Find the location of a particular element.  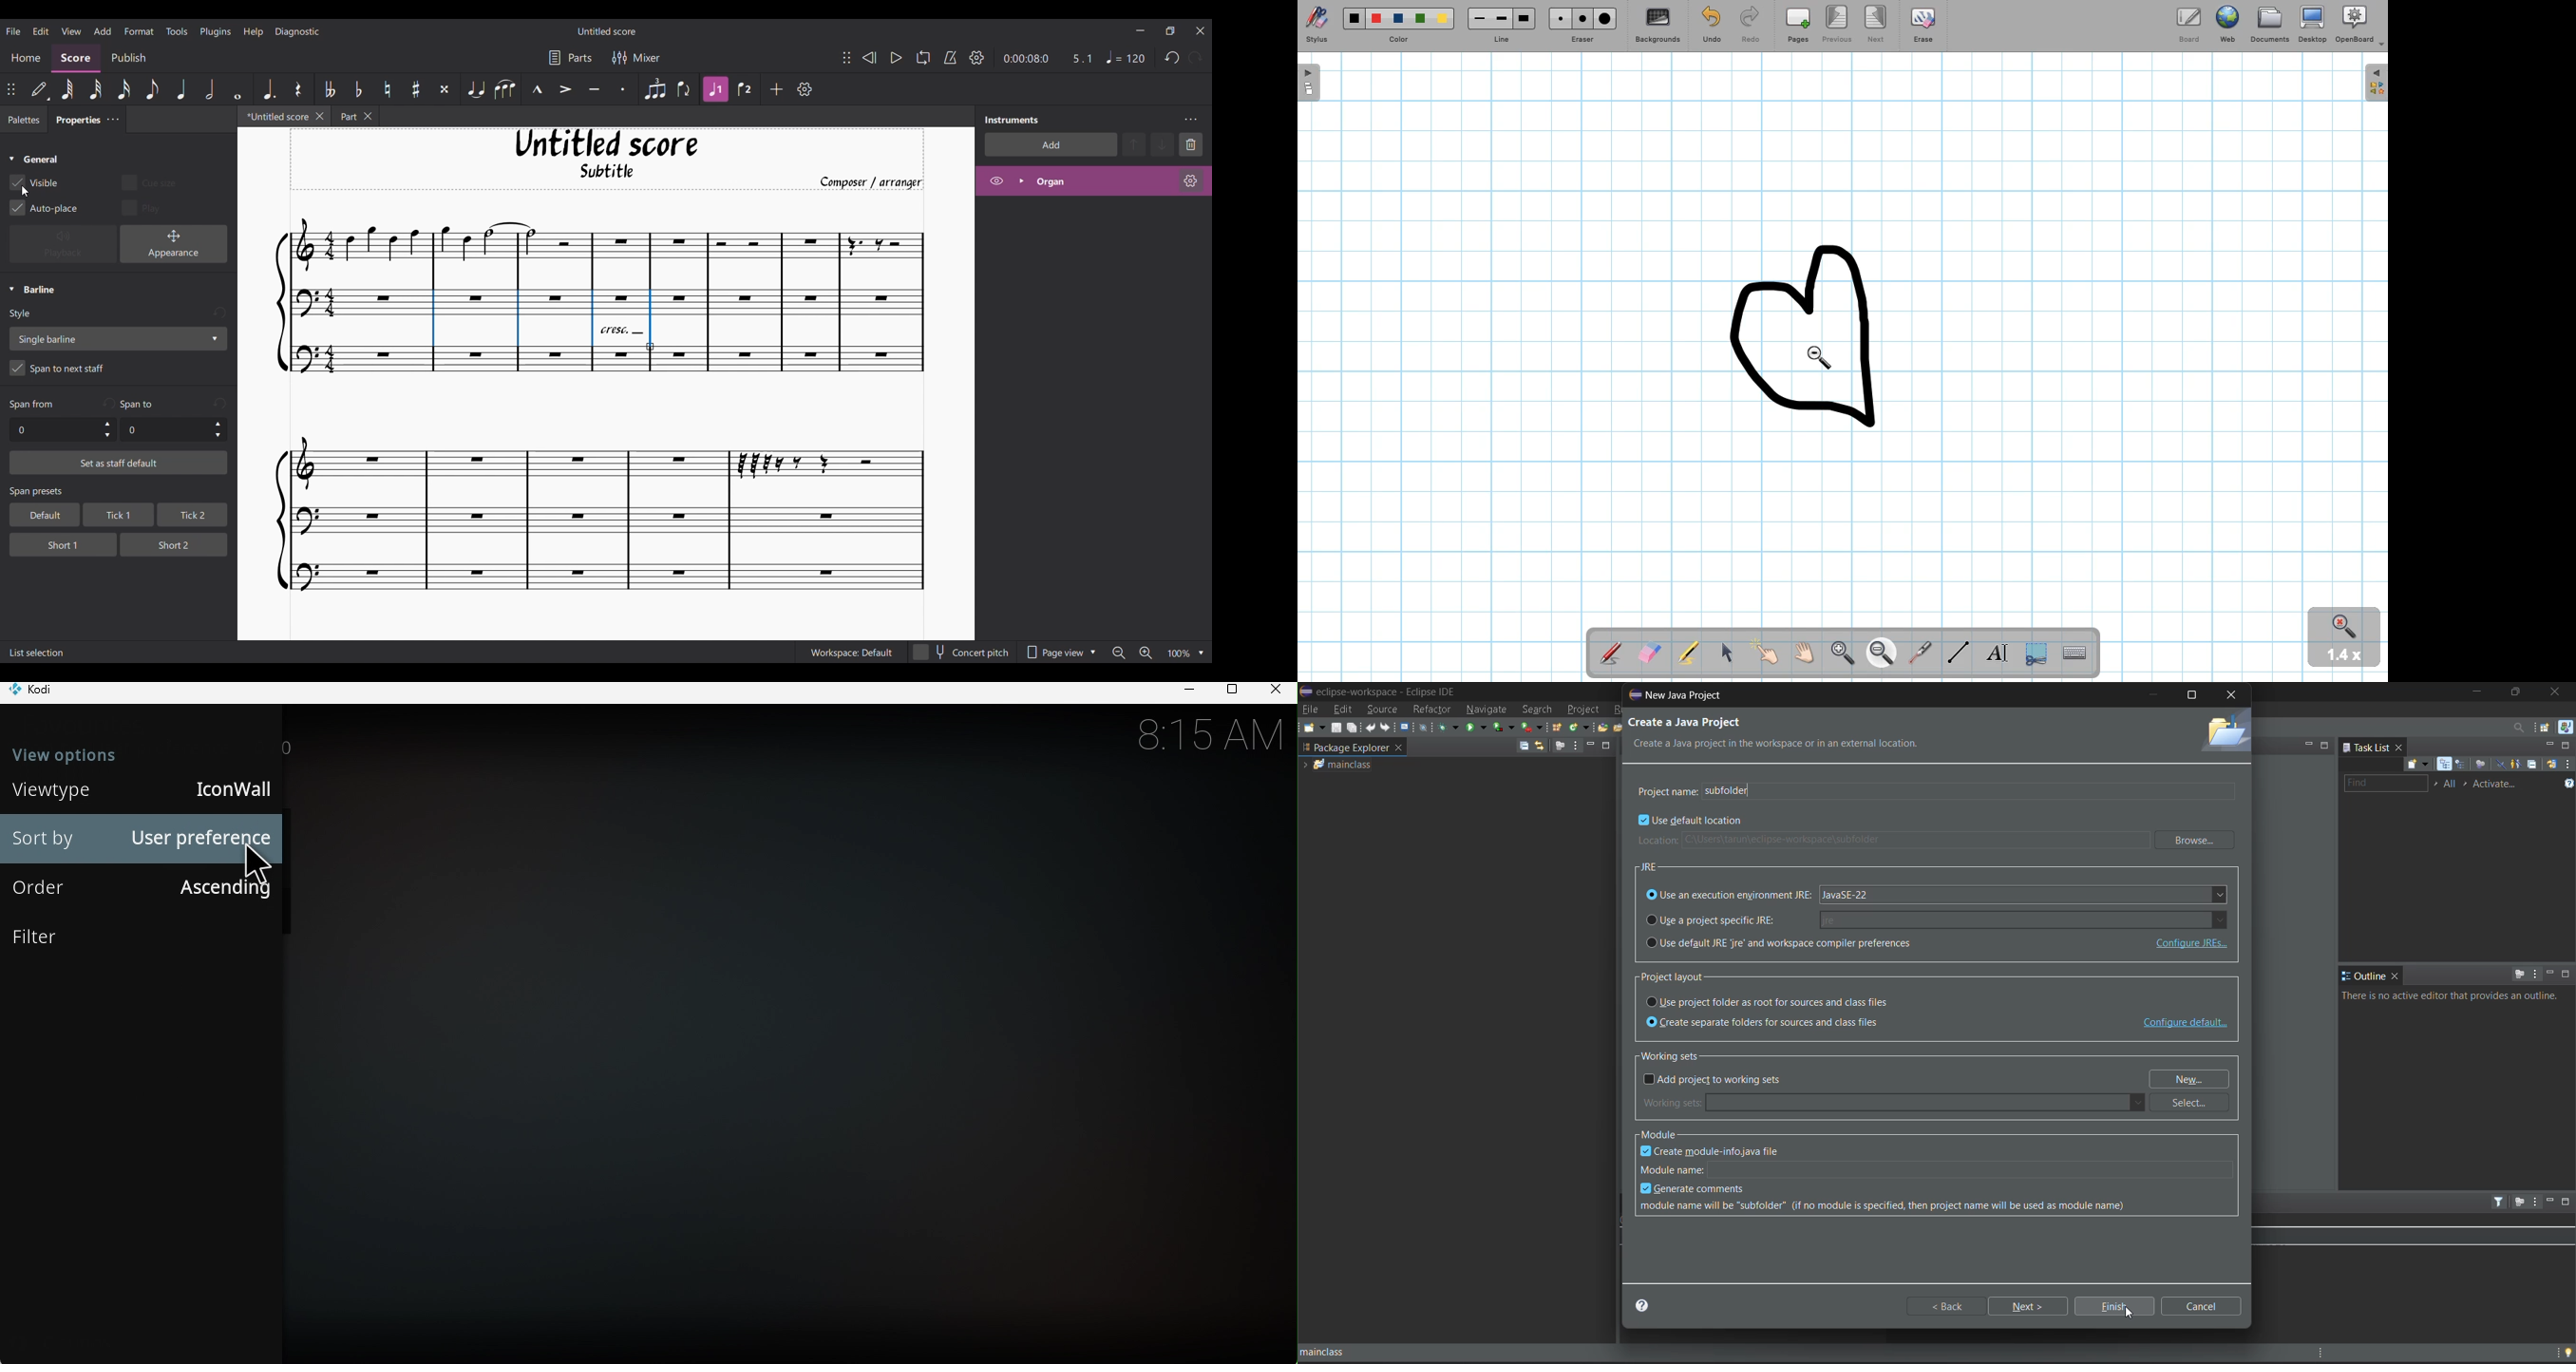

Filter is located at coordinates (141, 938).